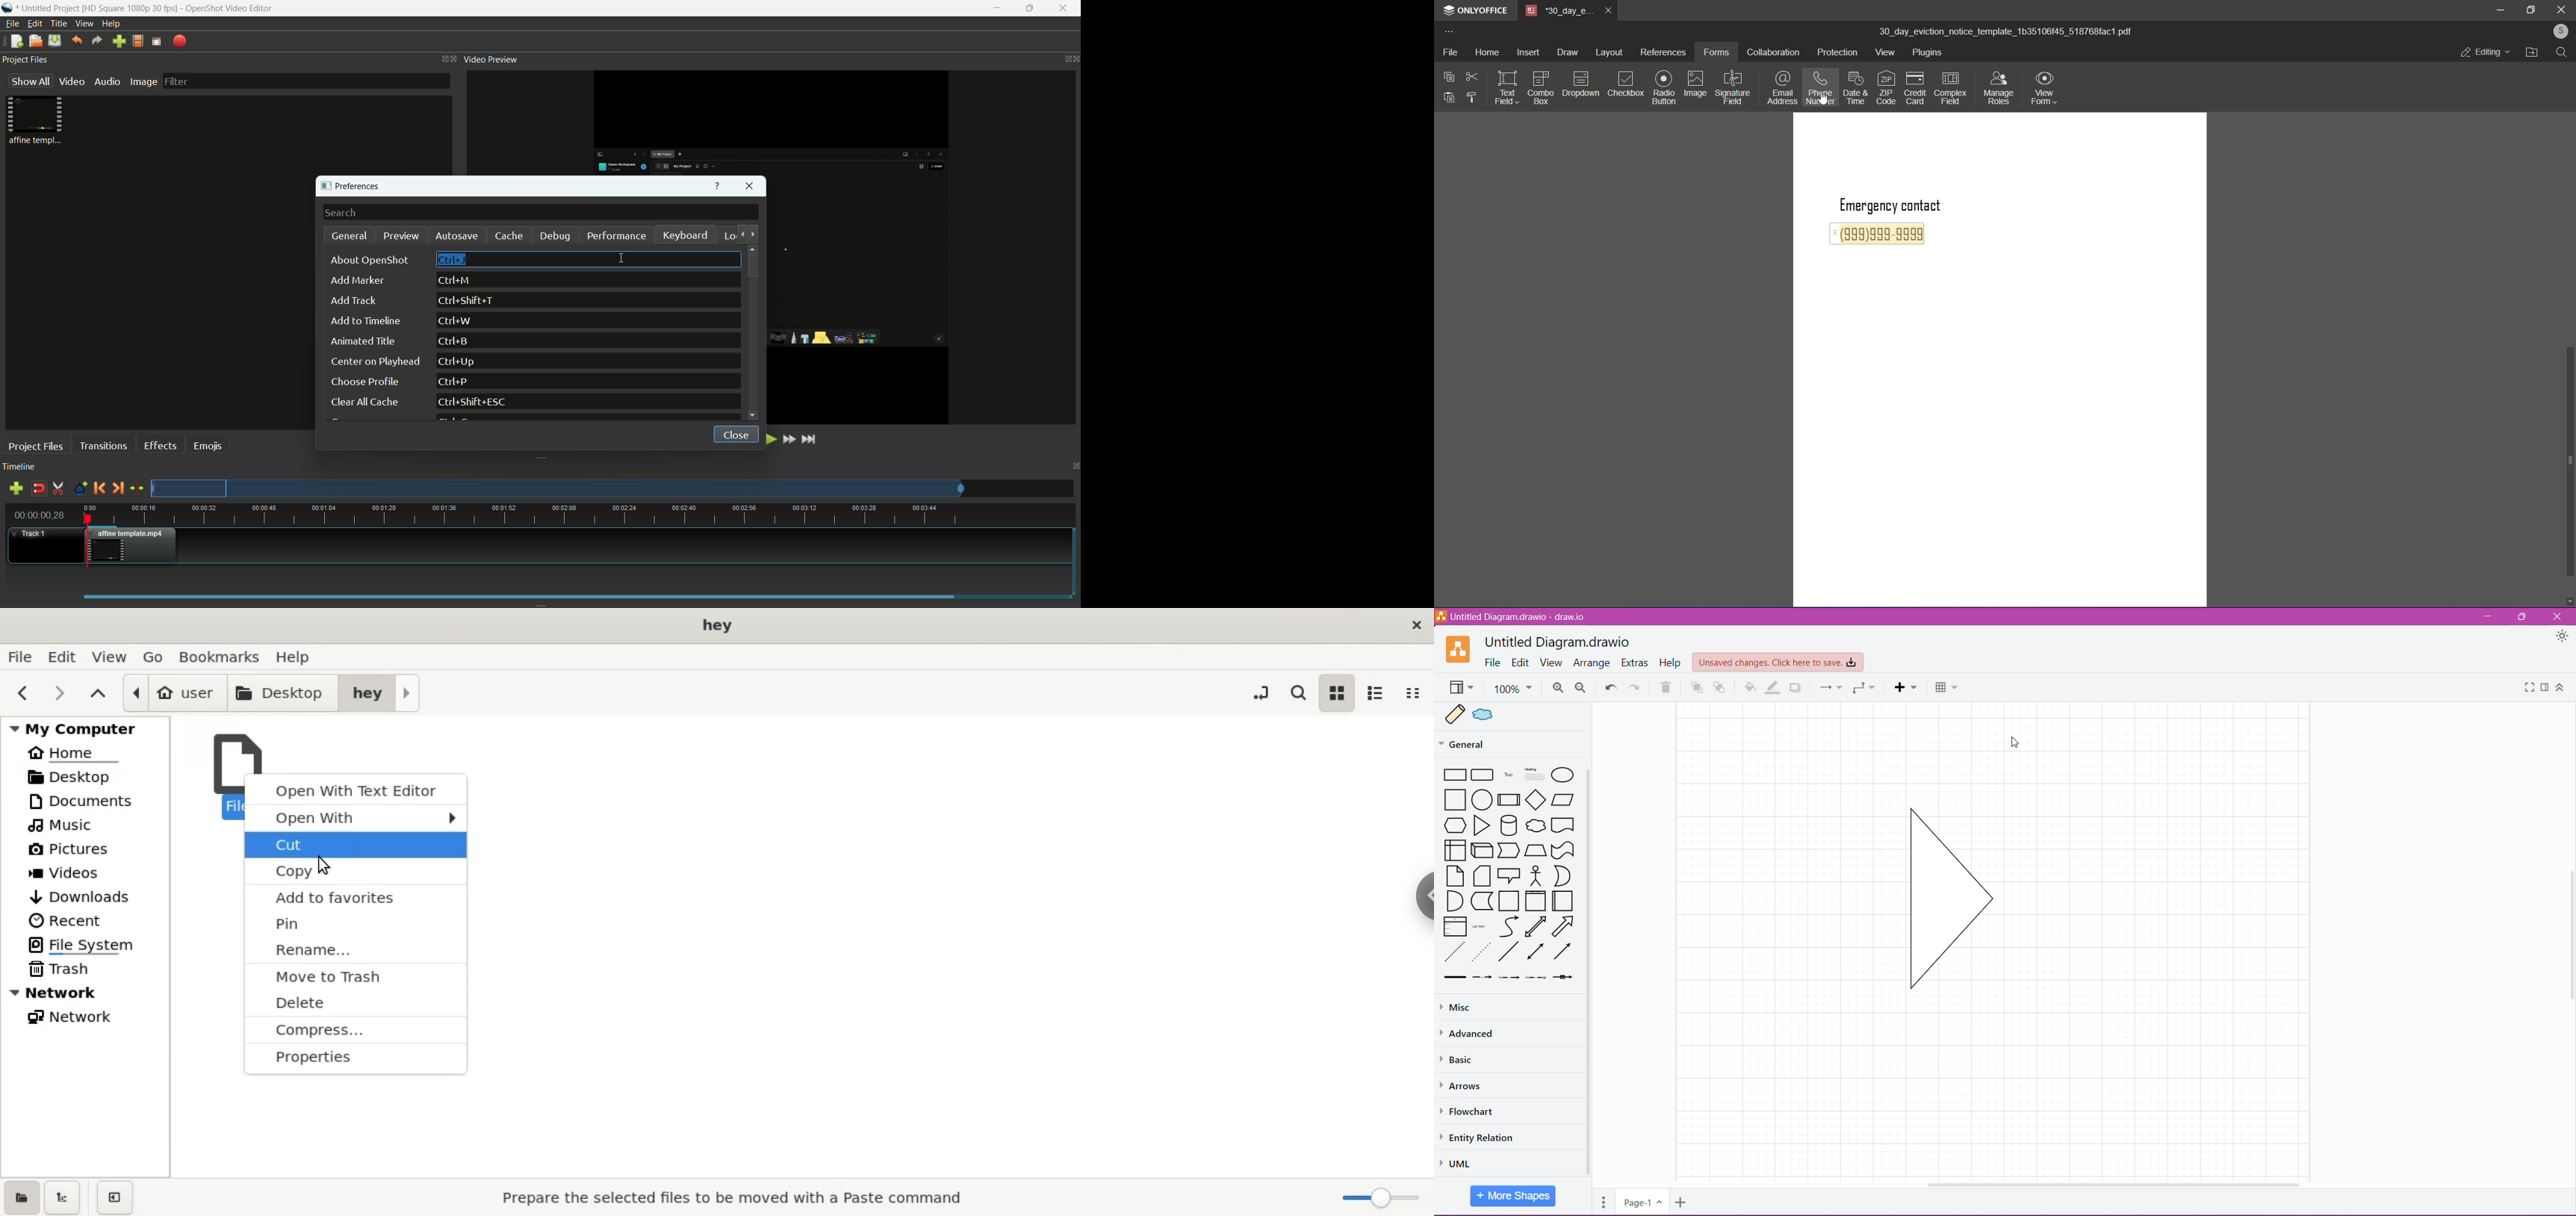 This screenshot has width=2576, height=1232. Describe the element at coordinates (717, 187) in the screenshot. I see `get help` at that location.